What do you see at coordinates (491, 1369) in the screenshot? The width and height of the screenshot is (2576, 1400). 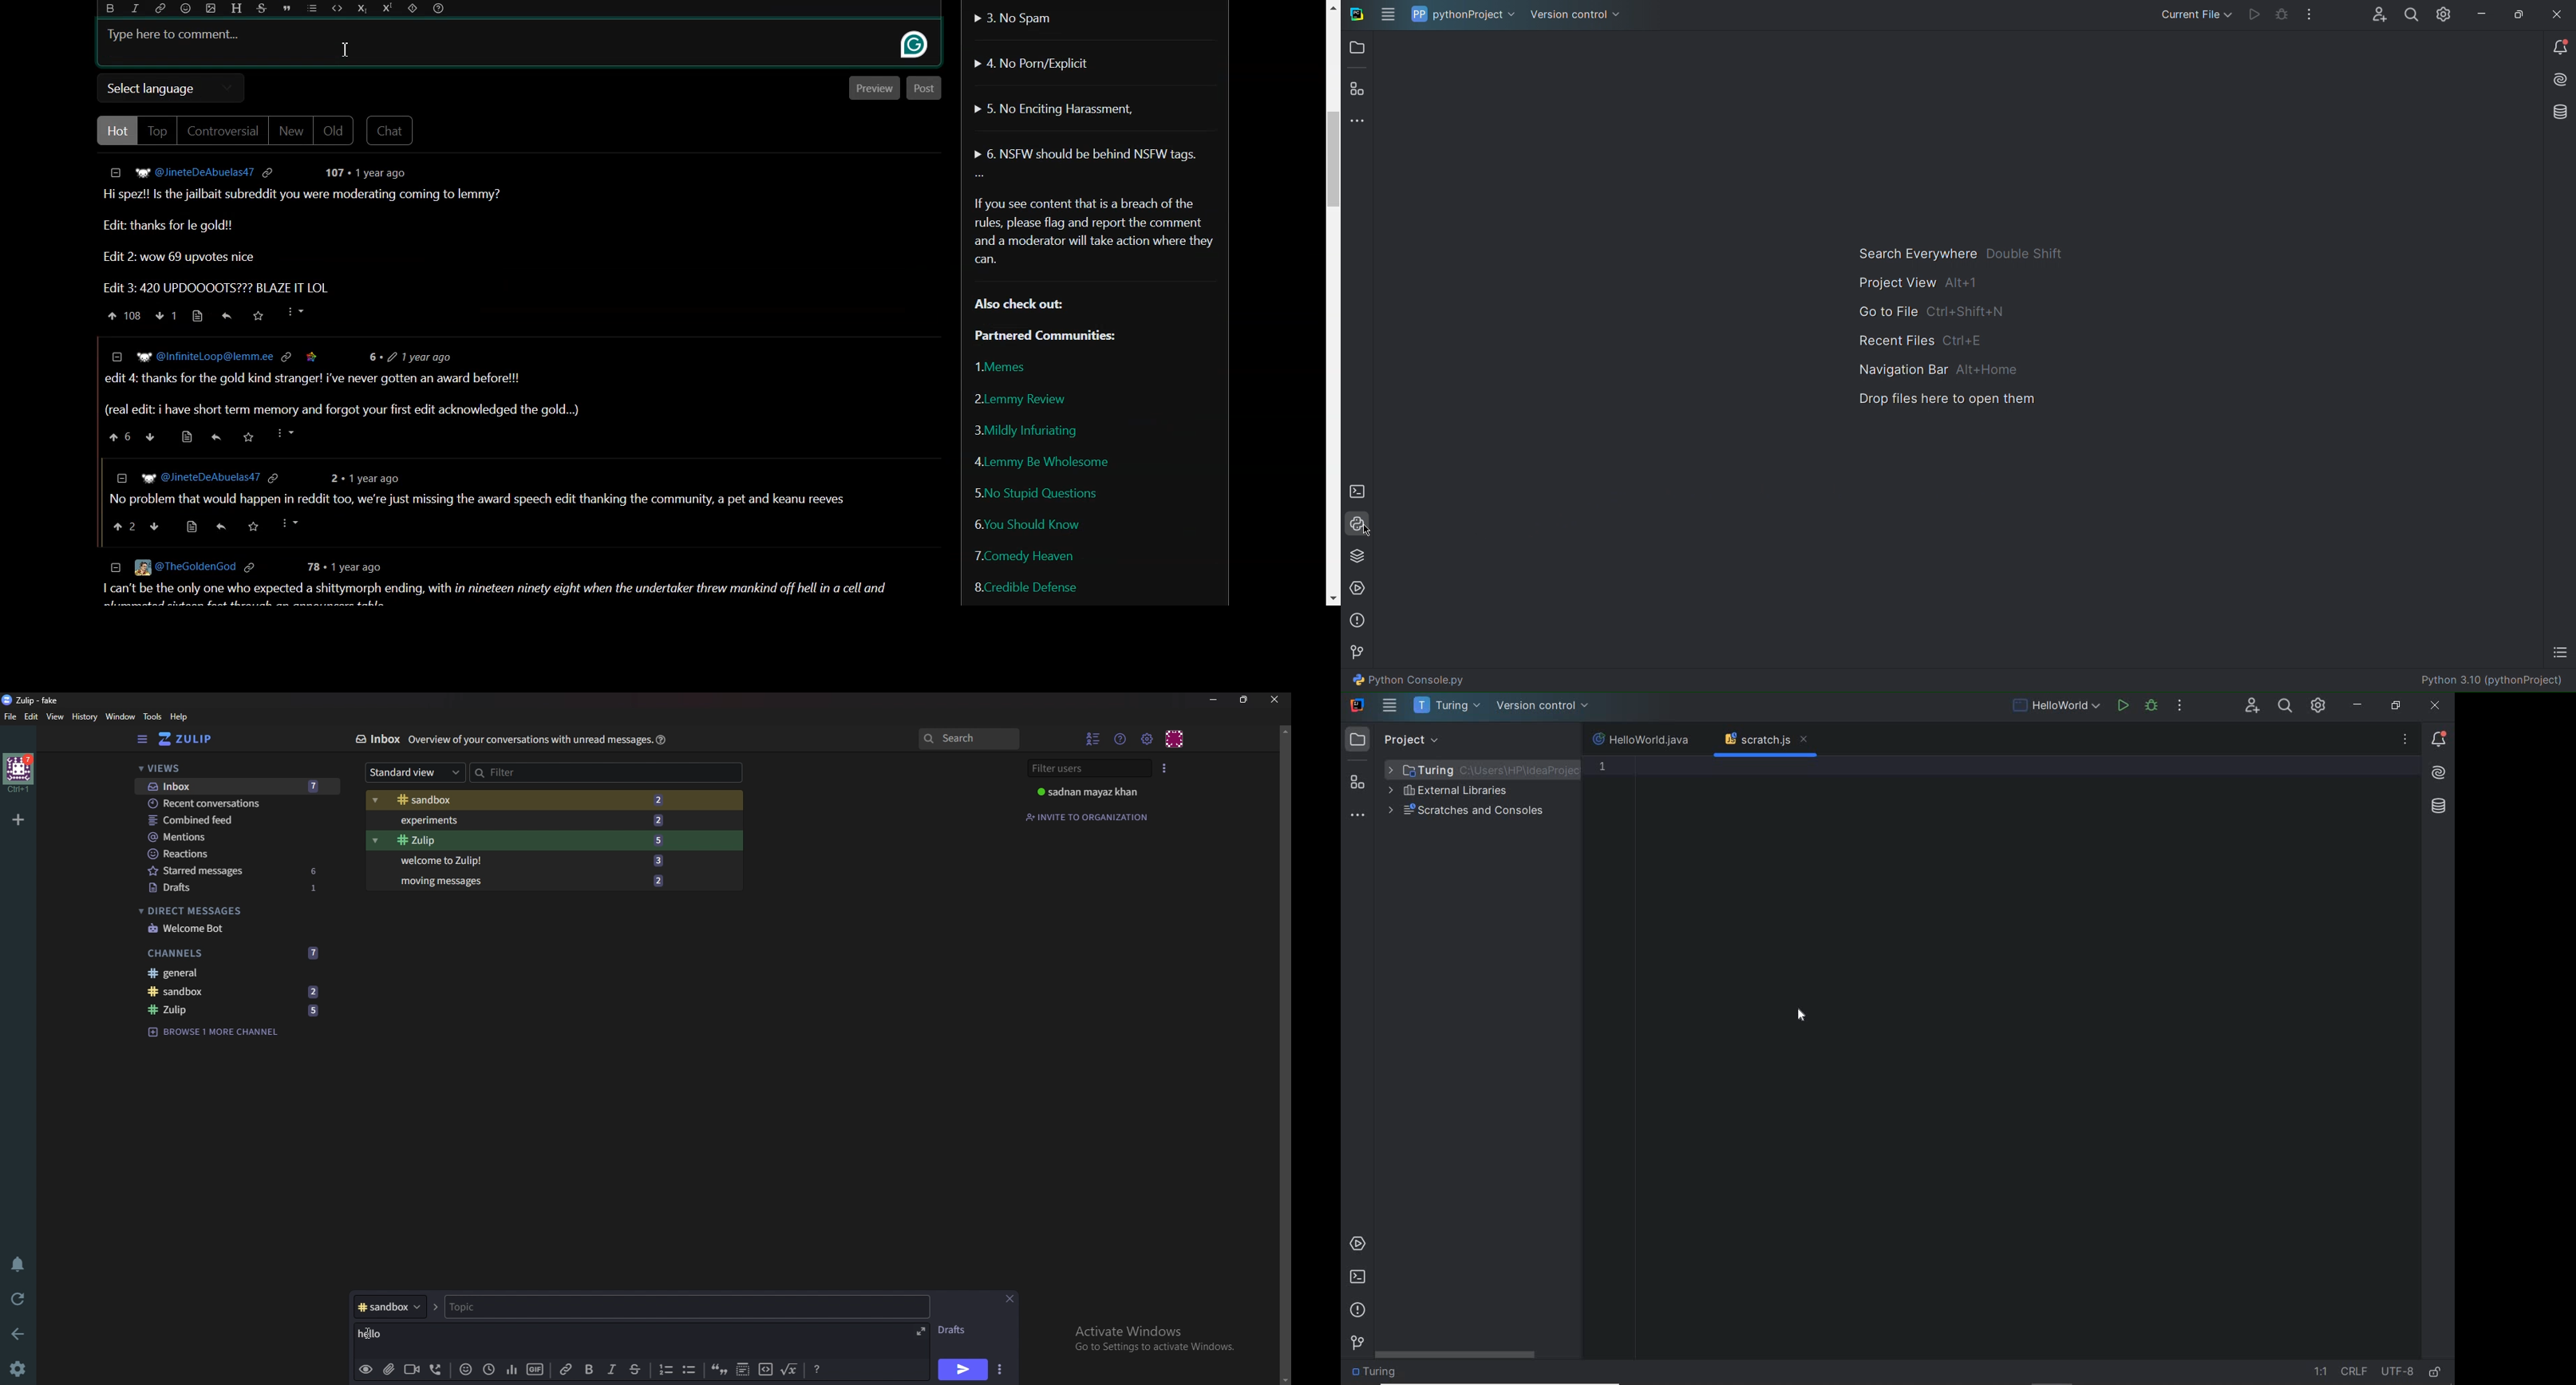 I see `Global time` at bounding box center [491, 1369].